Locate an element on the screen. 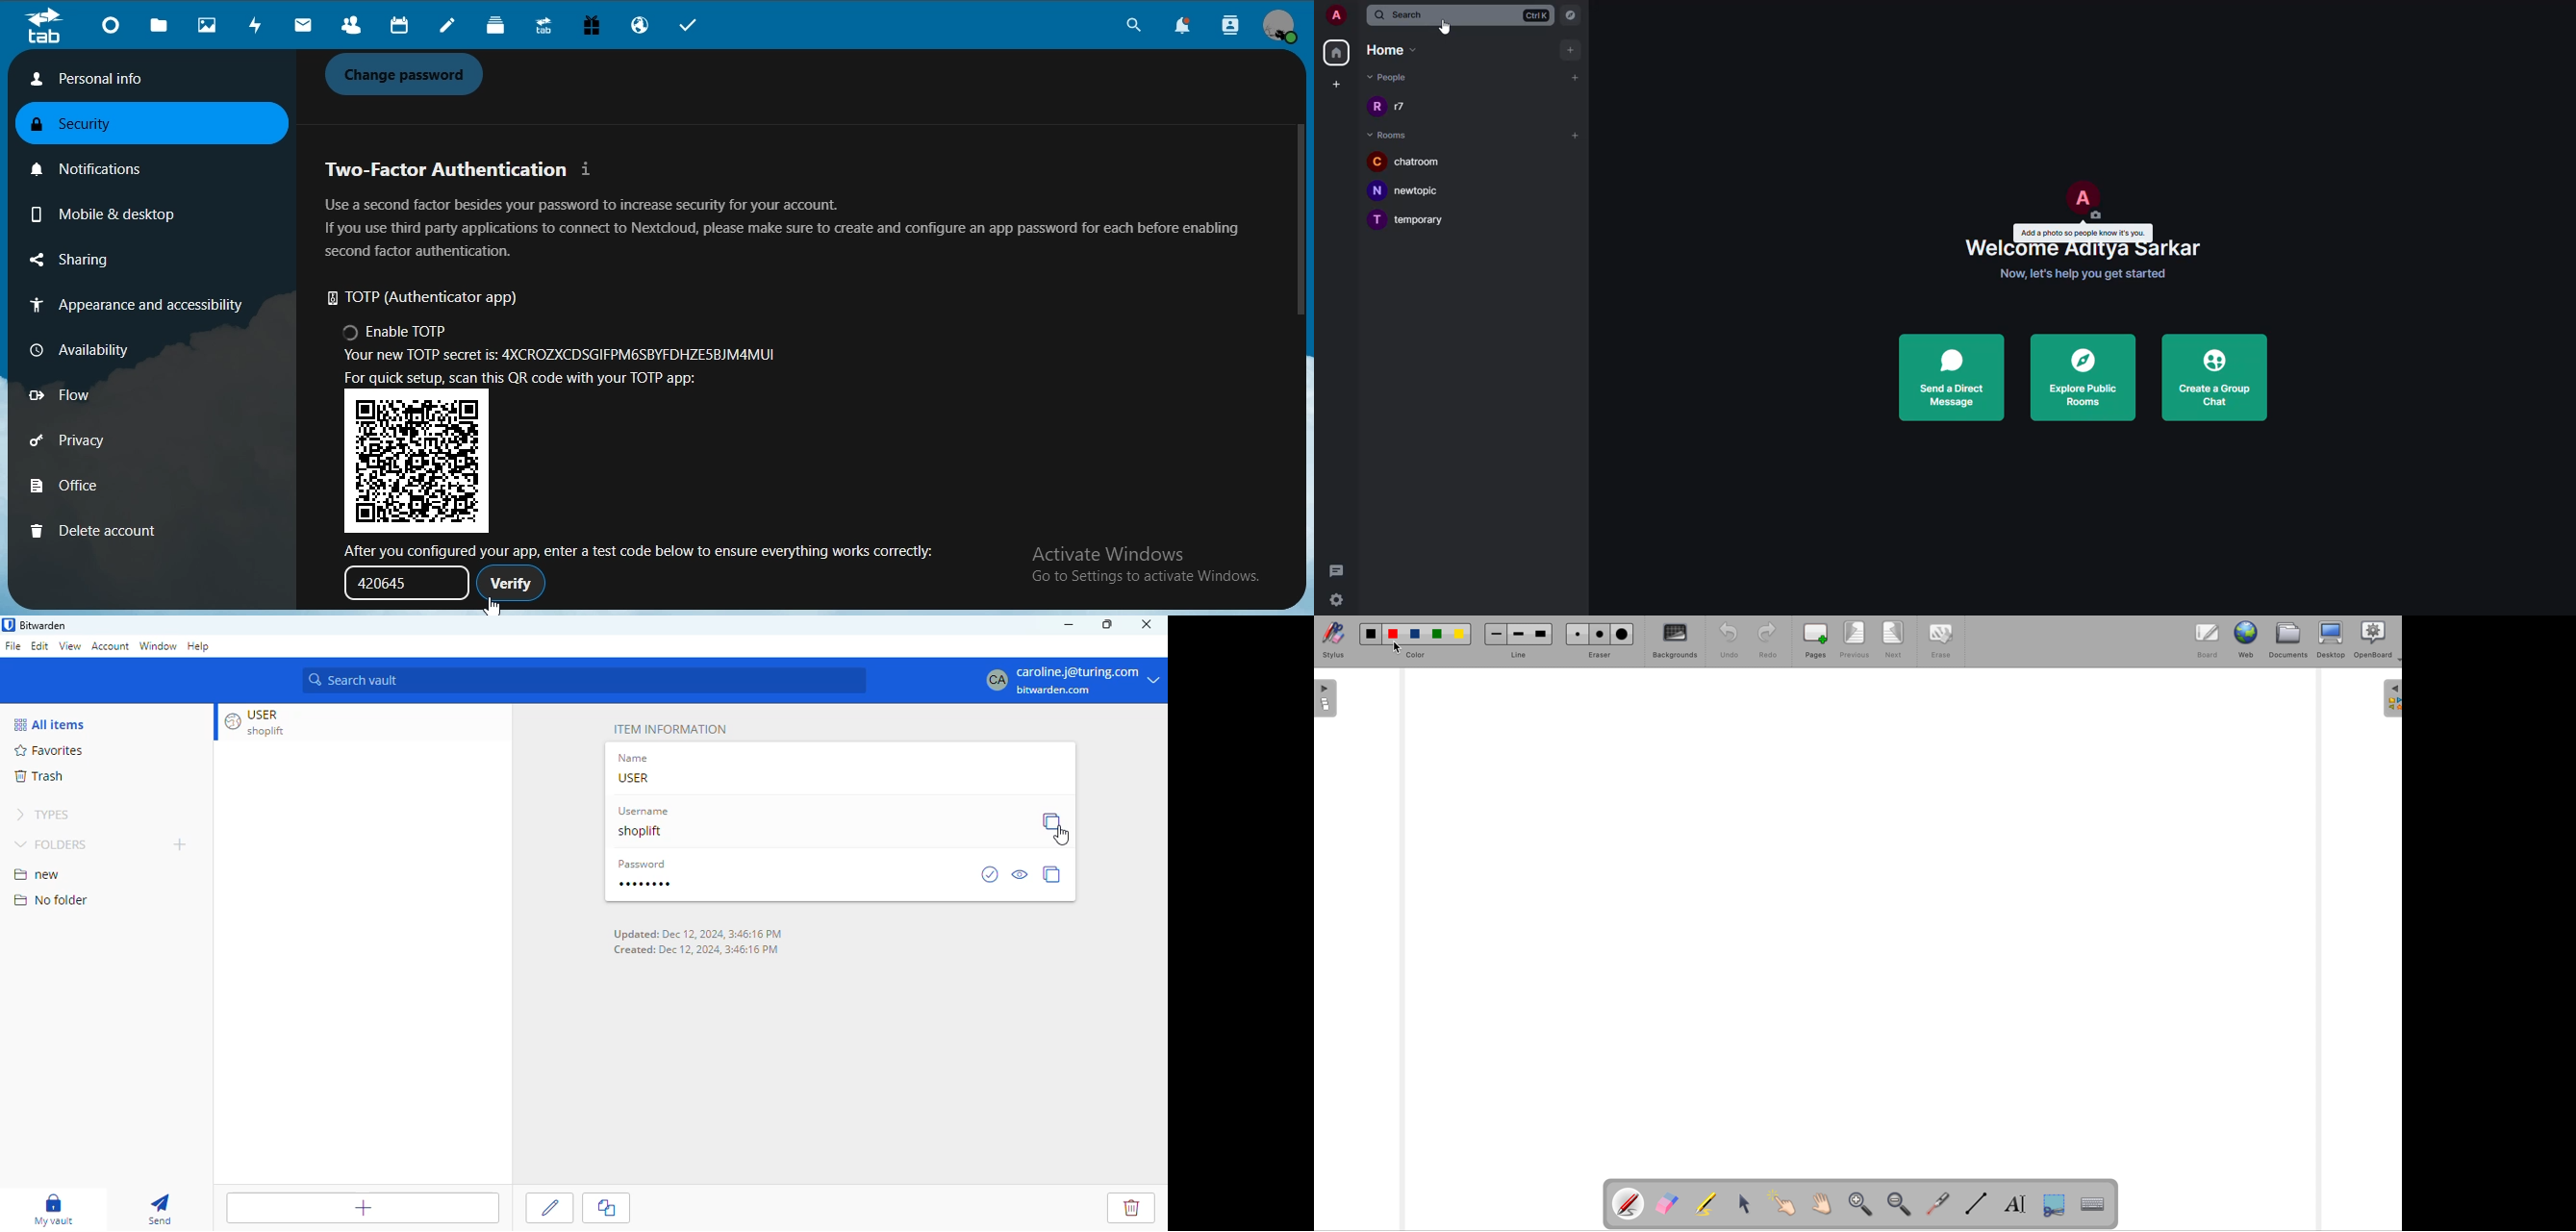 The image size is (2576, 1232). delete account is located at coordinates (94, 530).